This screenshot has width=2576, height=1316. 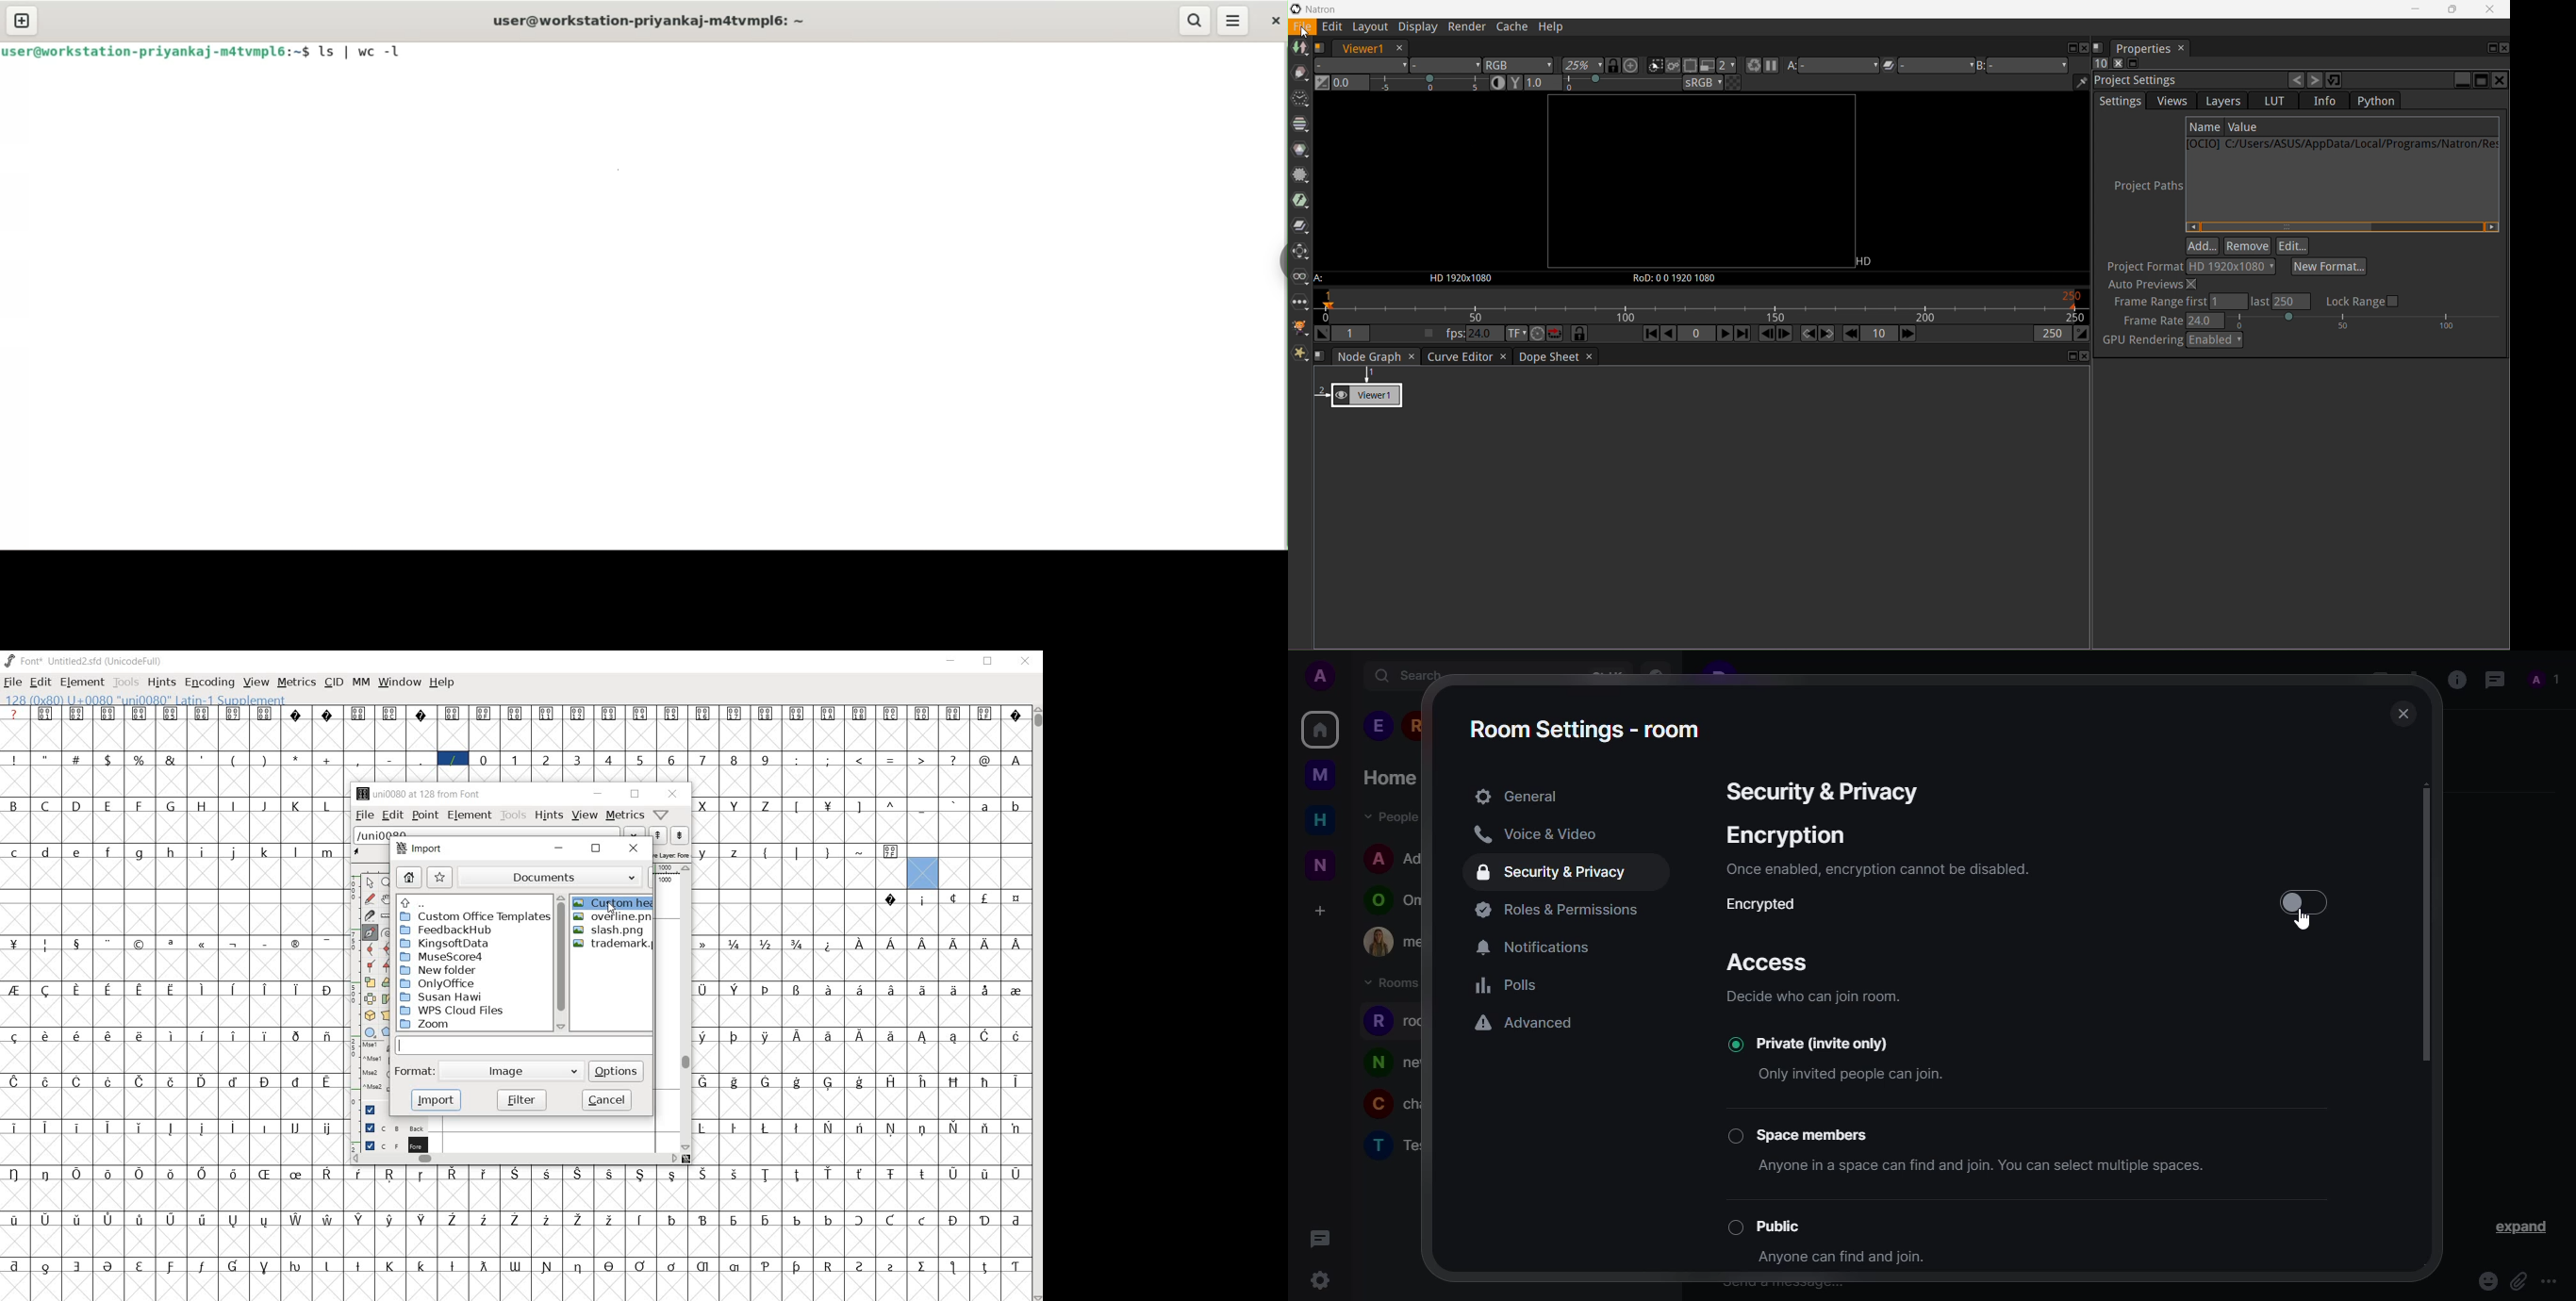 I want to click on glyph, so click(x=797, y=990).